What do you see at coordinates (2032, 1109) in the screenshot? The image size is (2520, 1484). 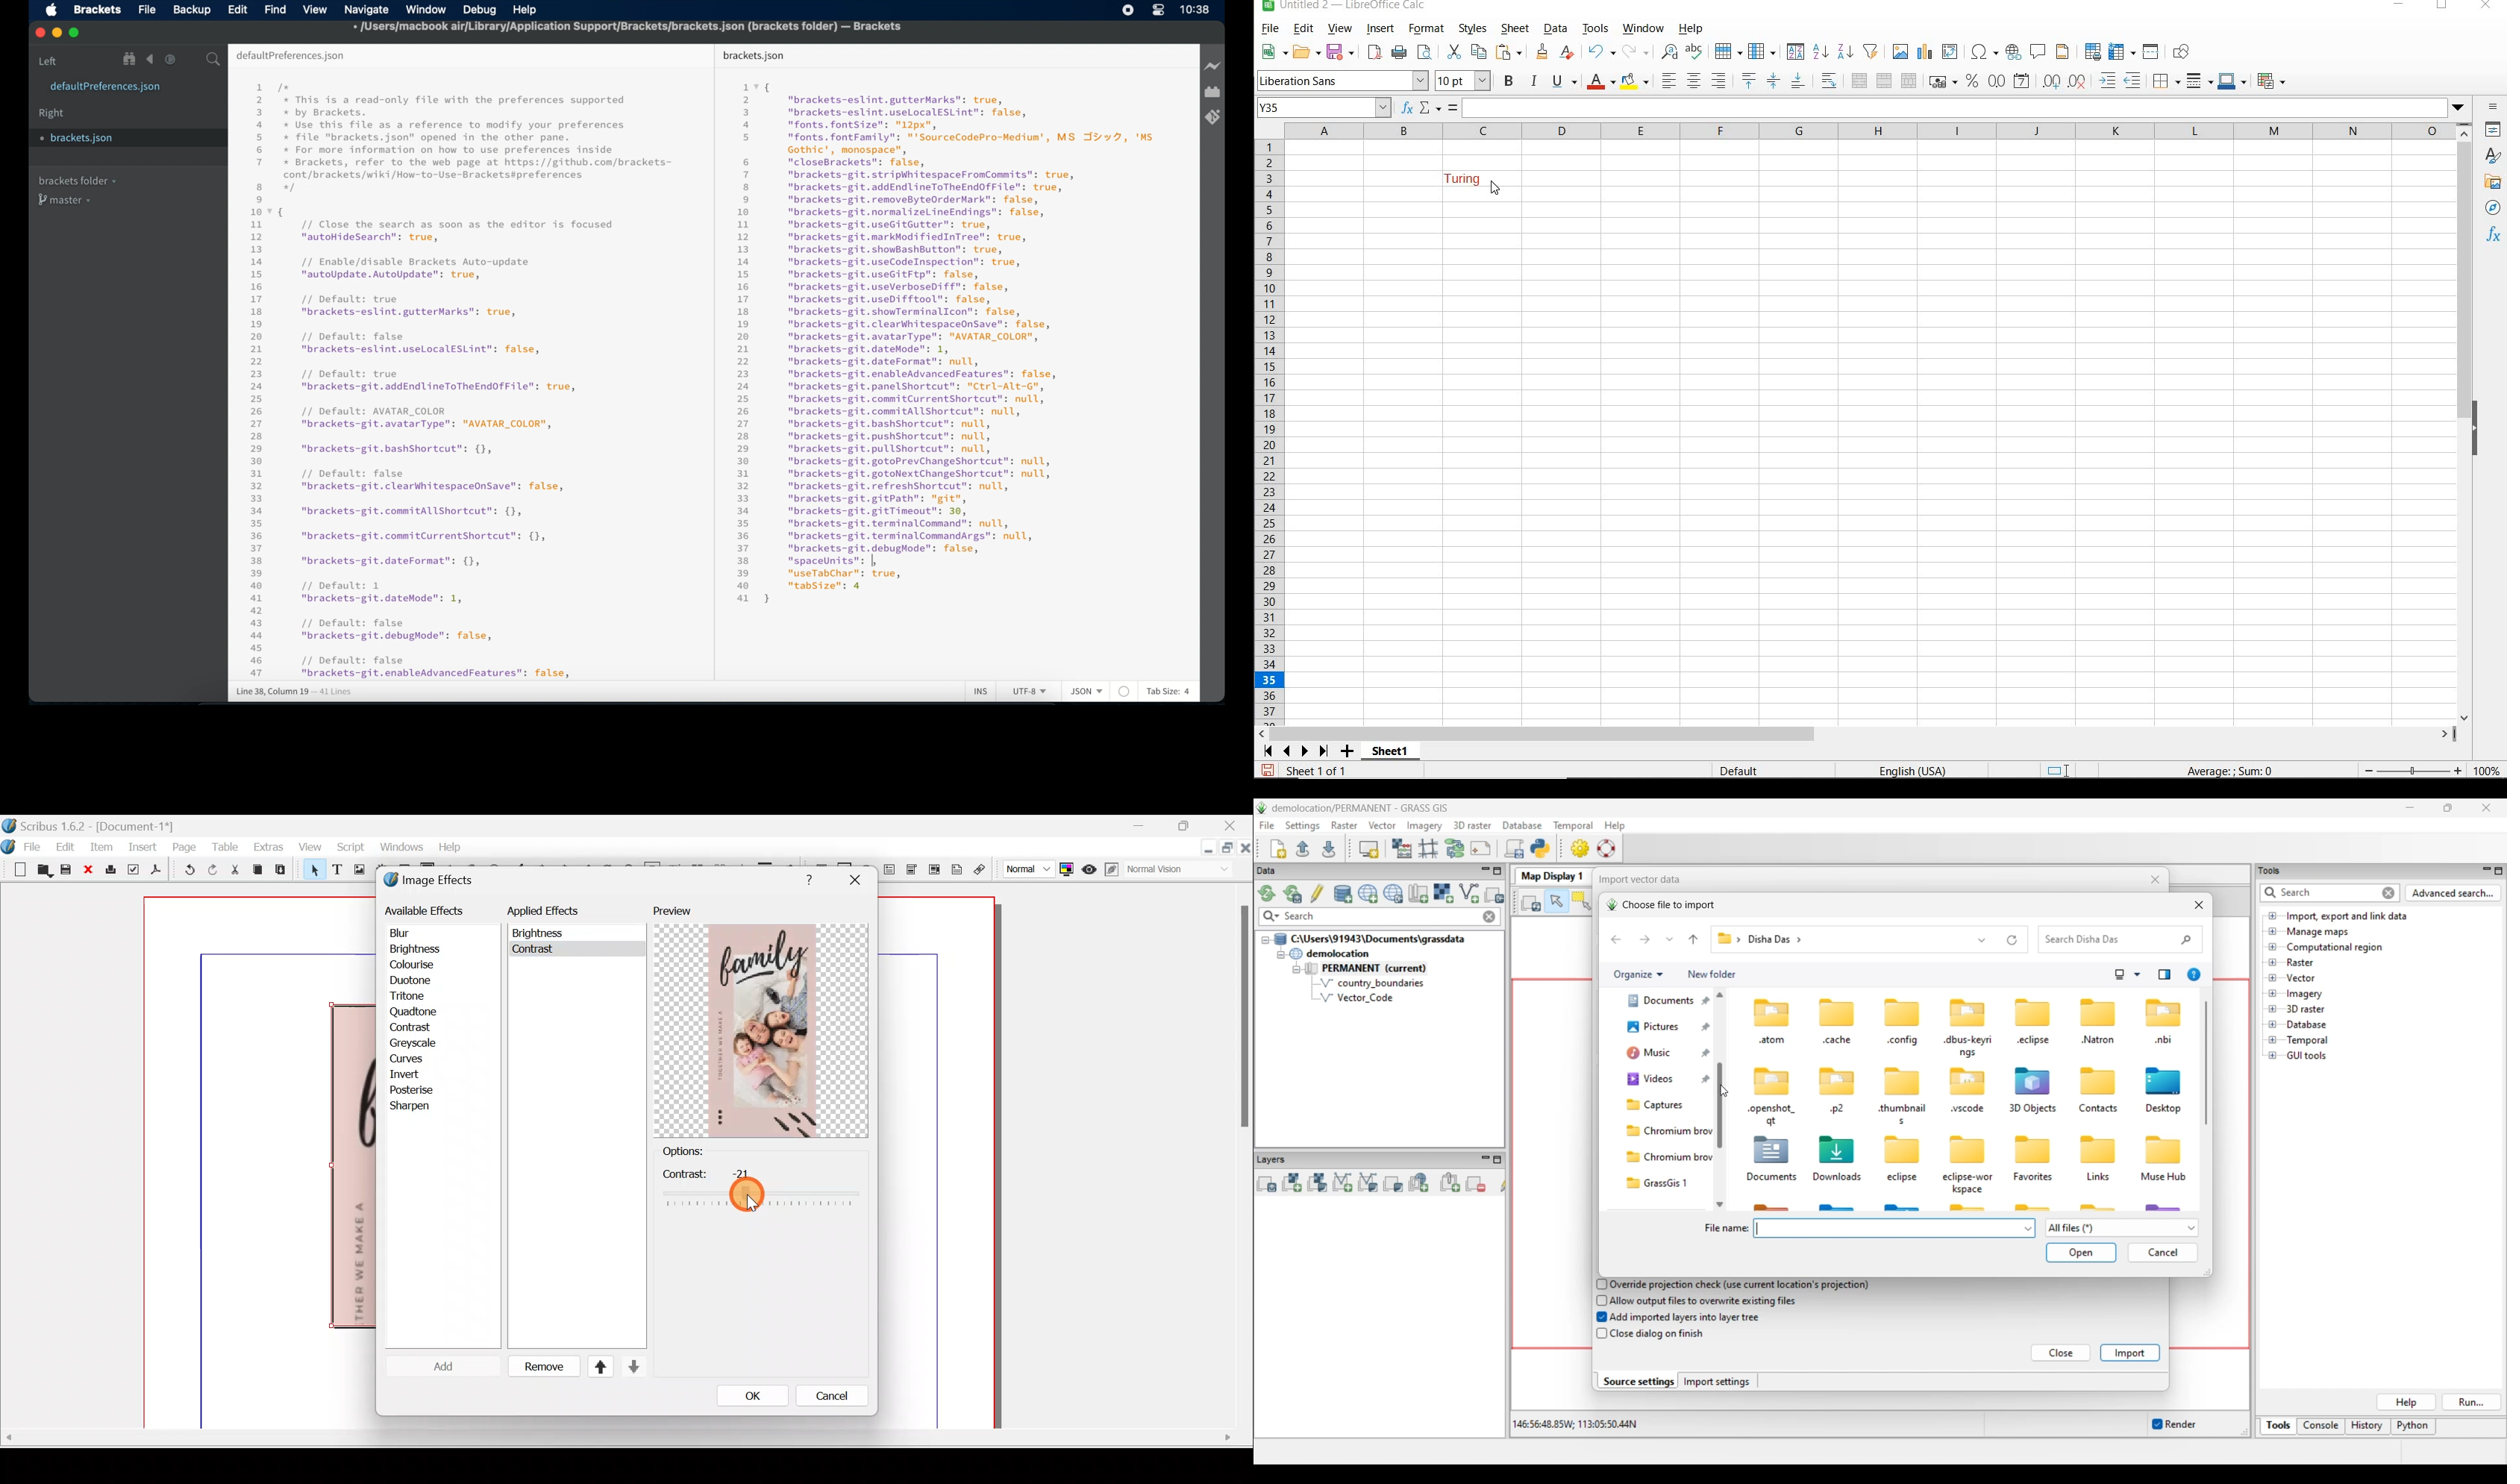 I see `3D Objects` at bounding box center [2032, 1109].